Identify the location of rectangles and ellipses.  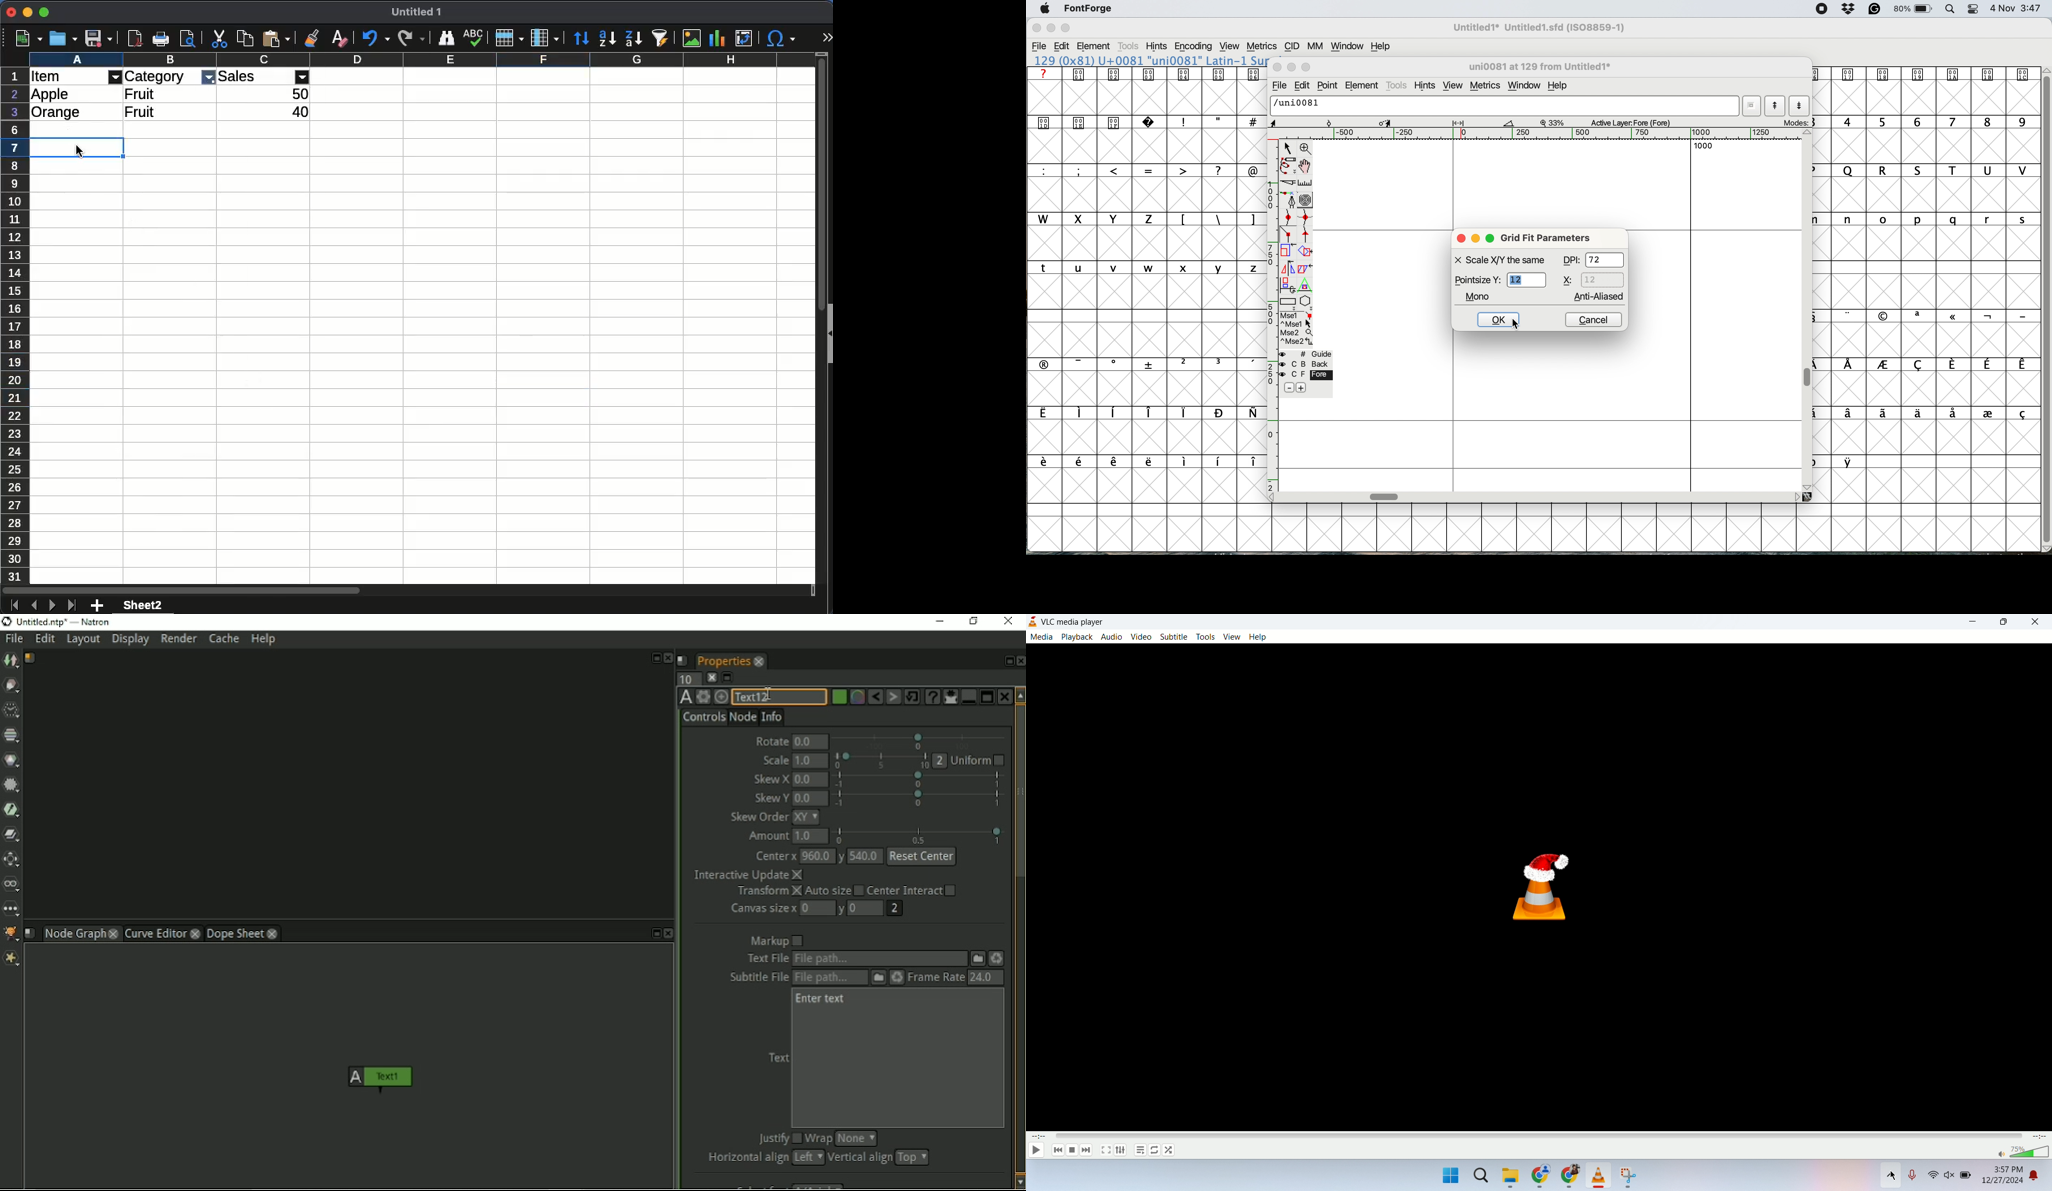
(1288, 301).